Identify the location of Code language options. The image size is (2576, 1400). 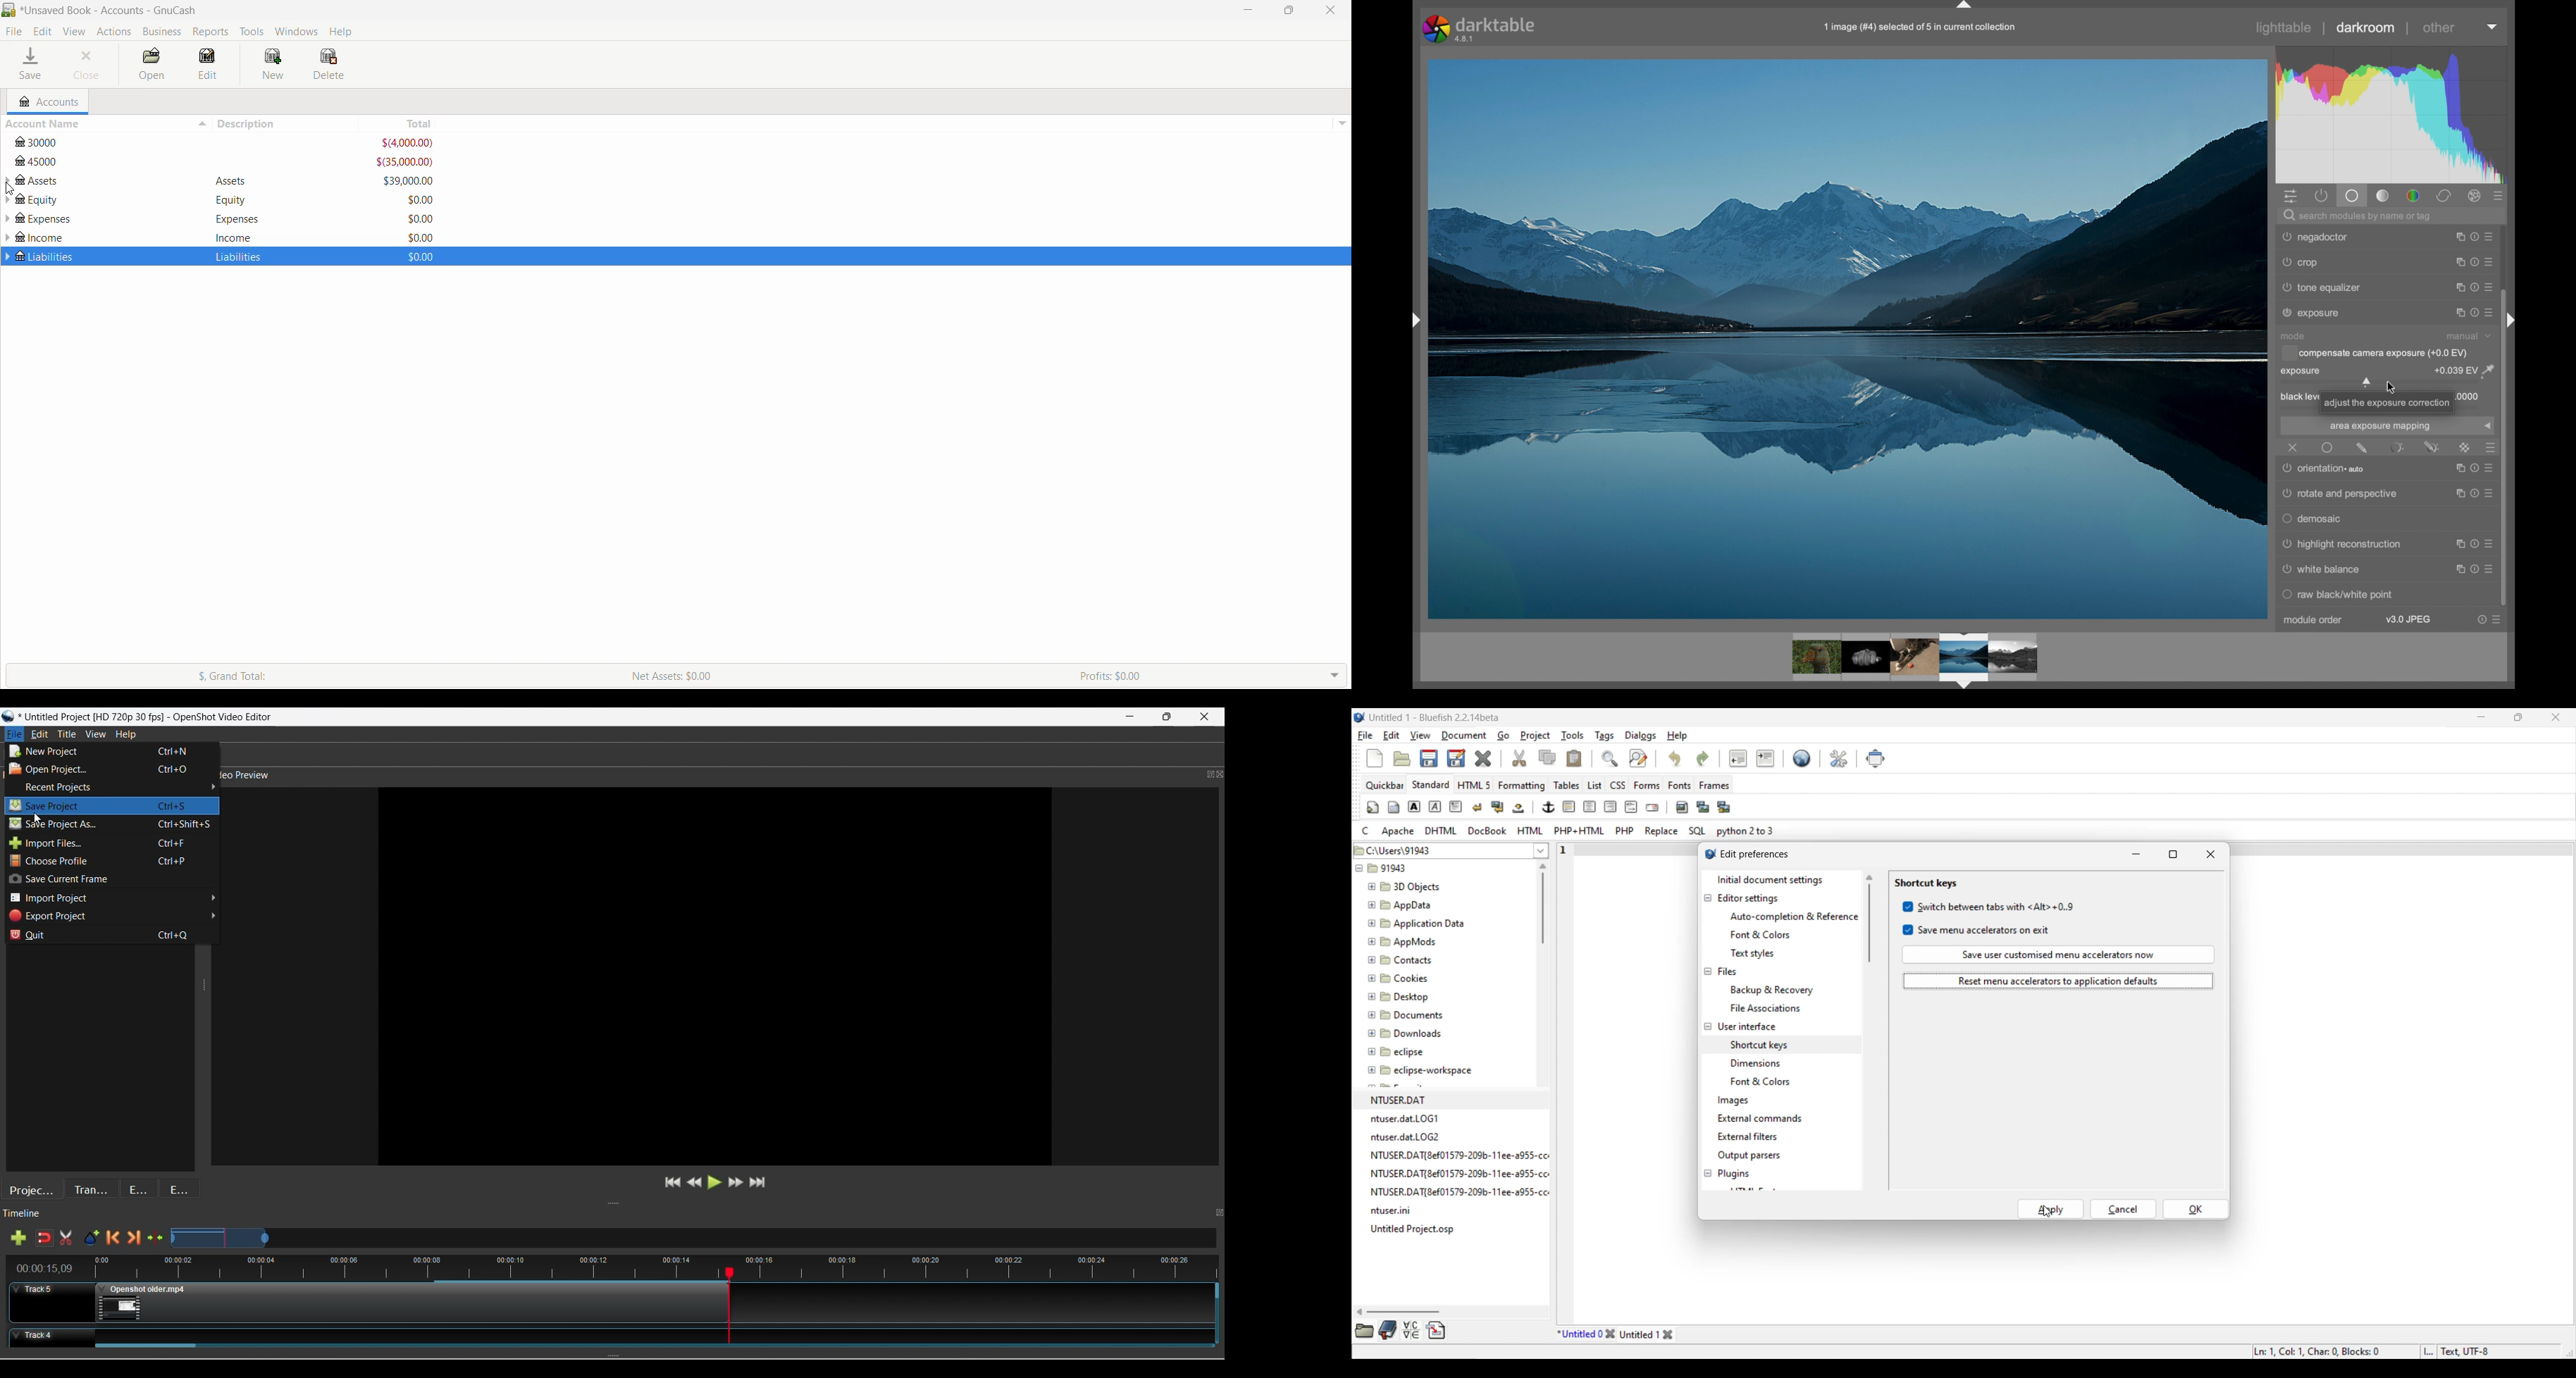
(1568, 831).